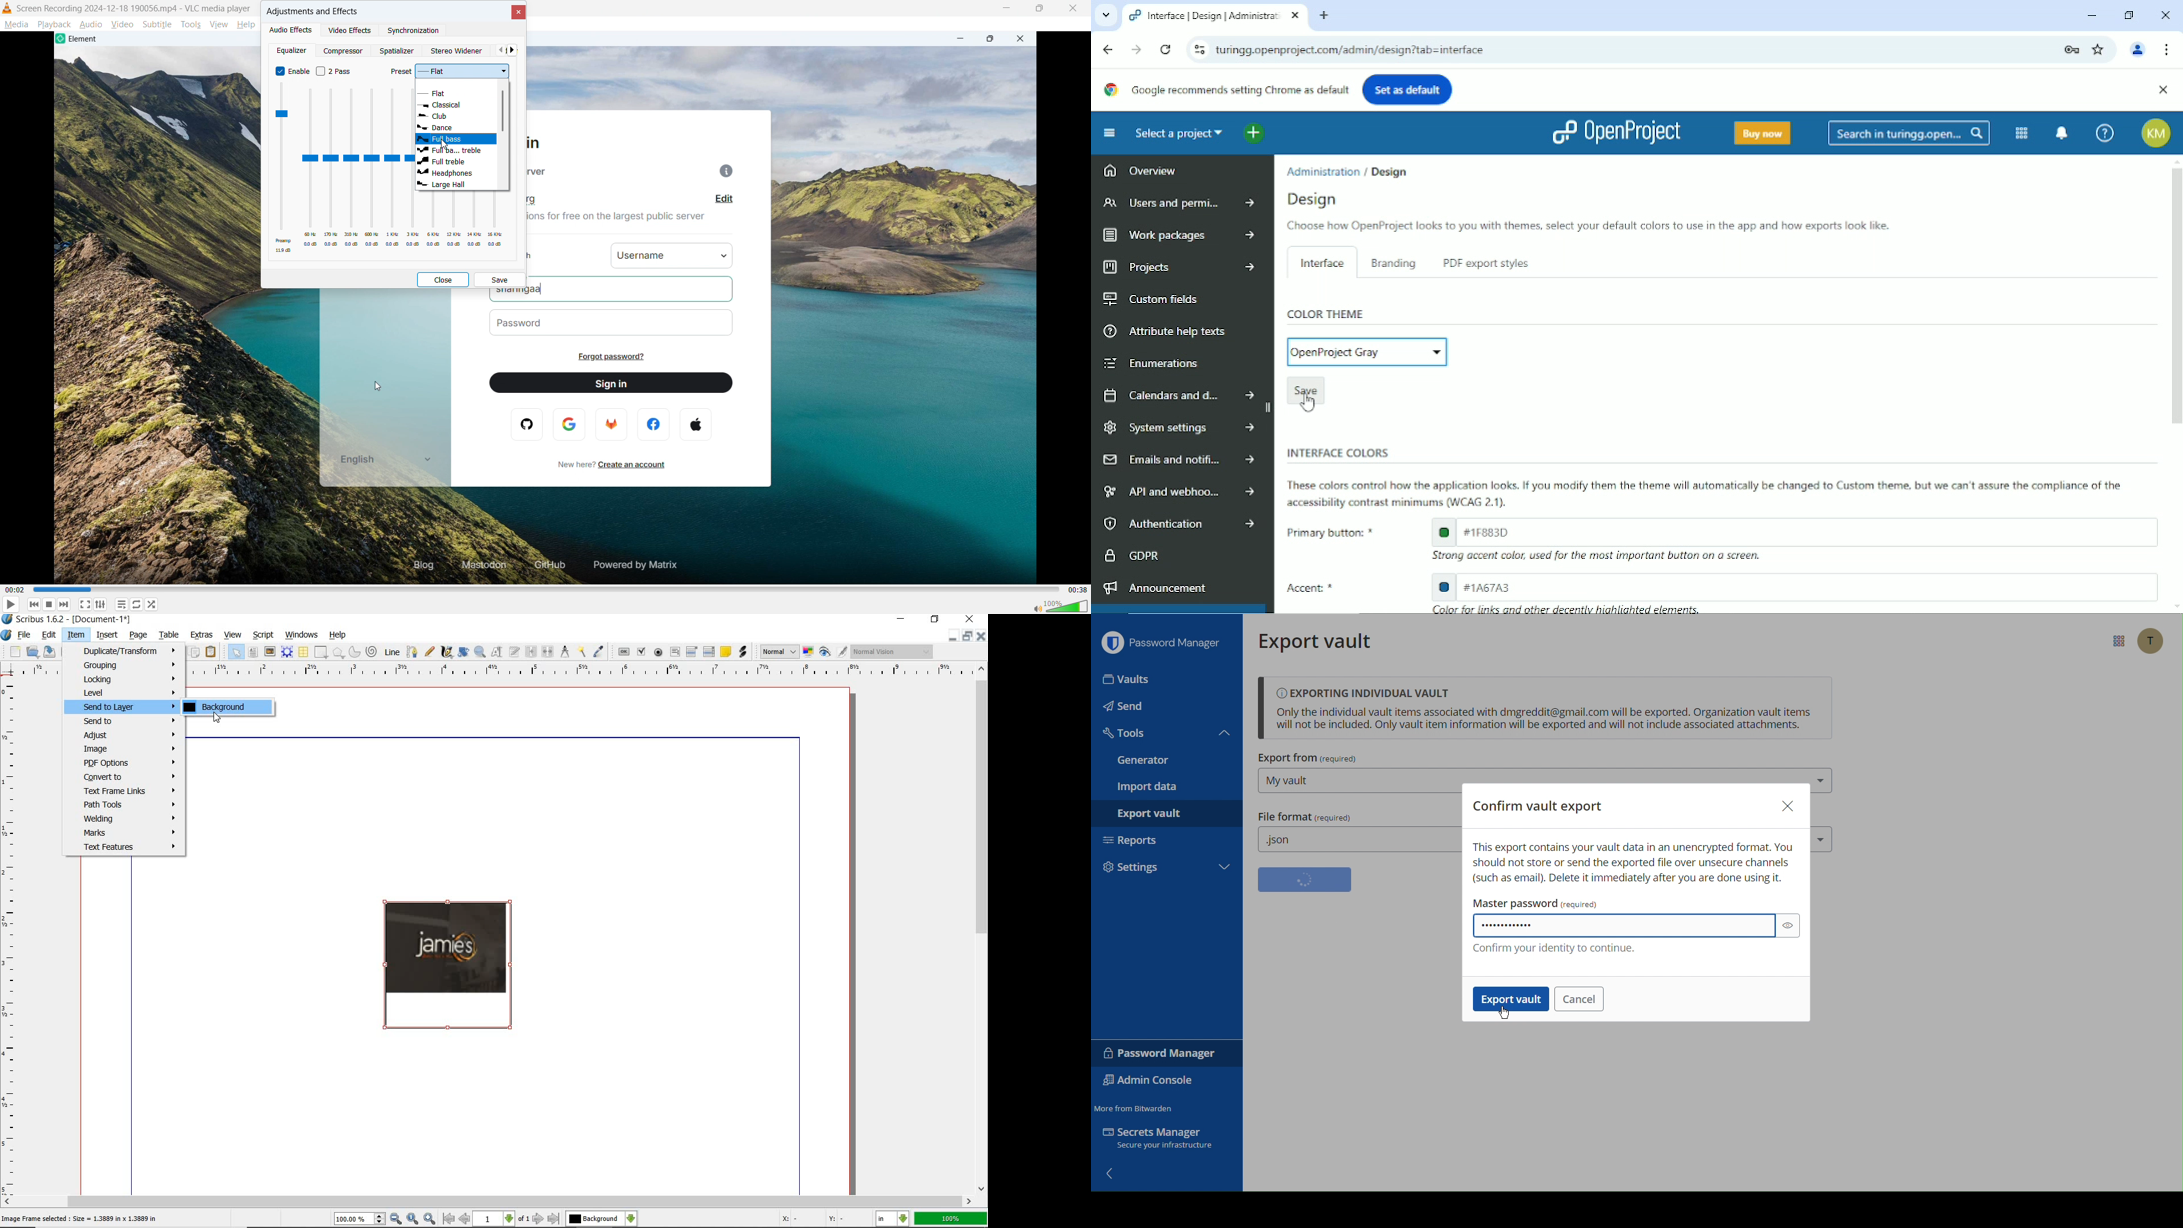 The height and width of the screenshot is (1232, 2184). I want to click on 00:30, so click(1077, 588).